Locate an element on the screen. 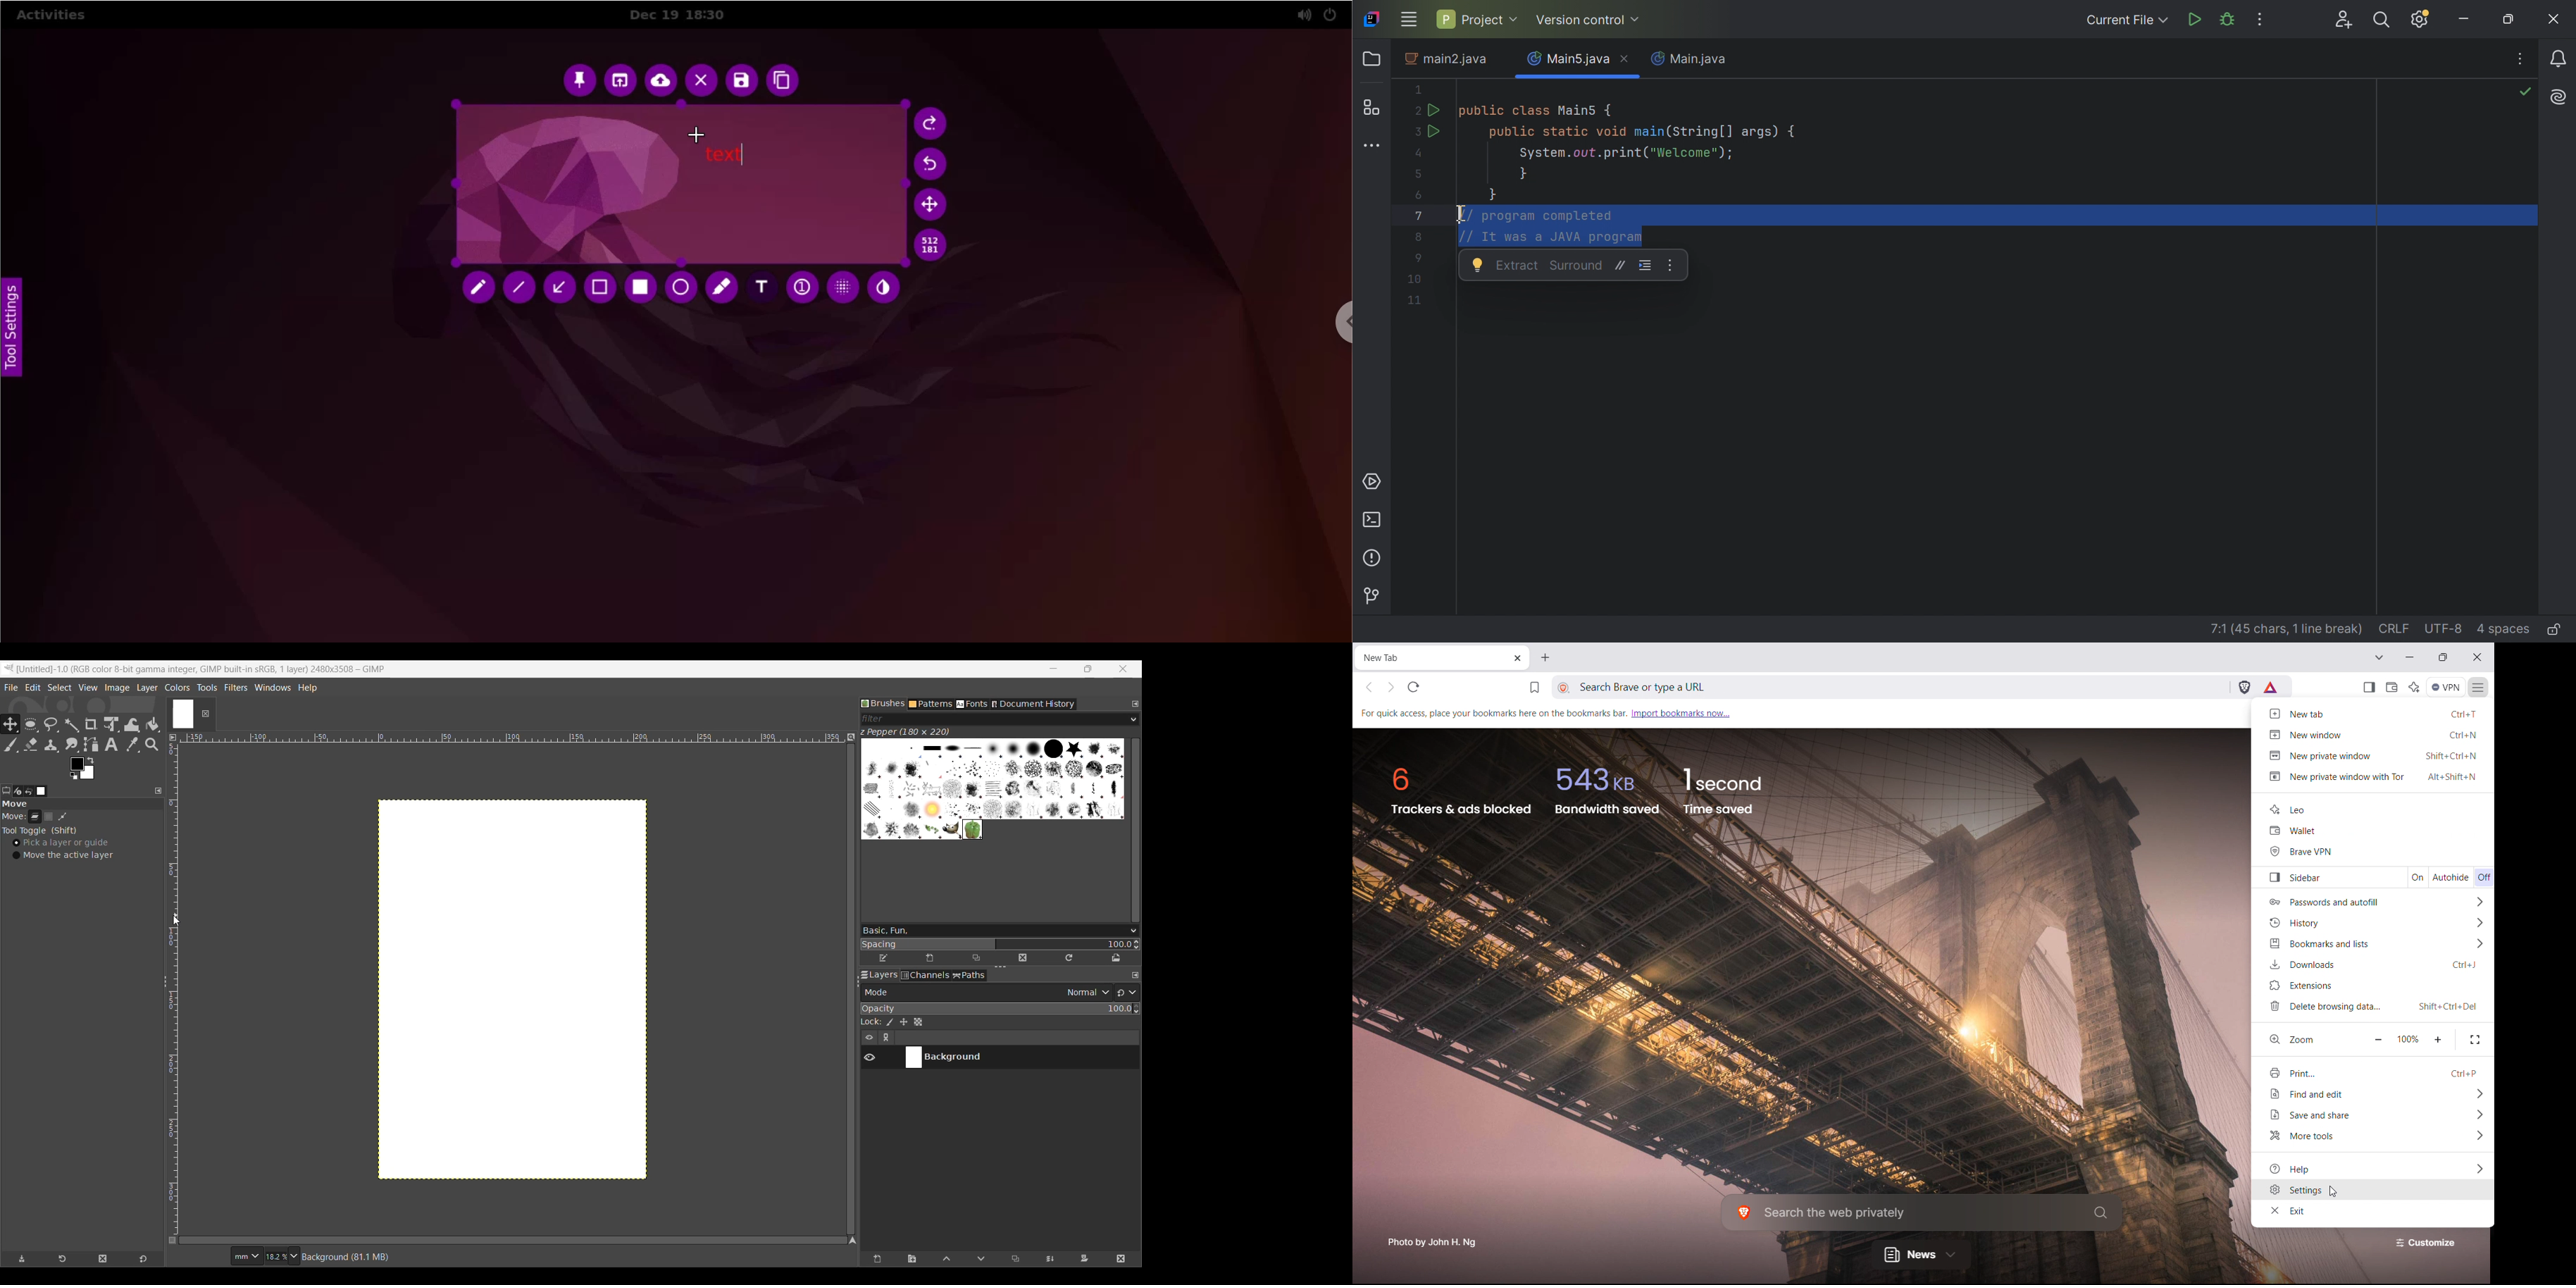 This screenshot has width=2576, height=1288. File menu is located at coordinates (11, 688).